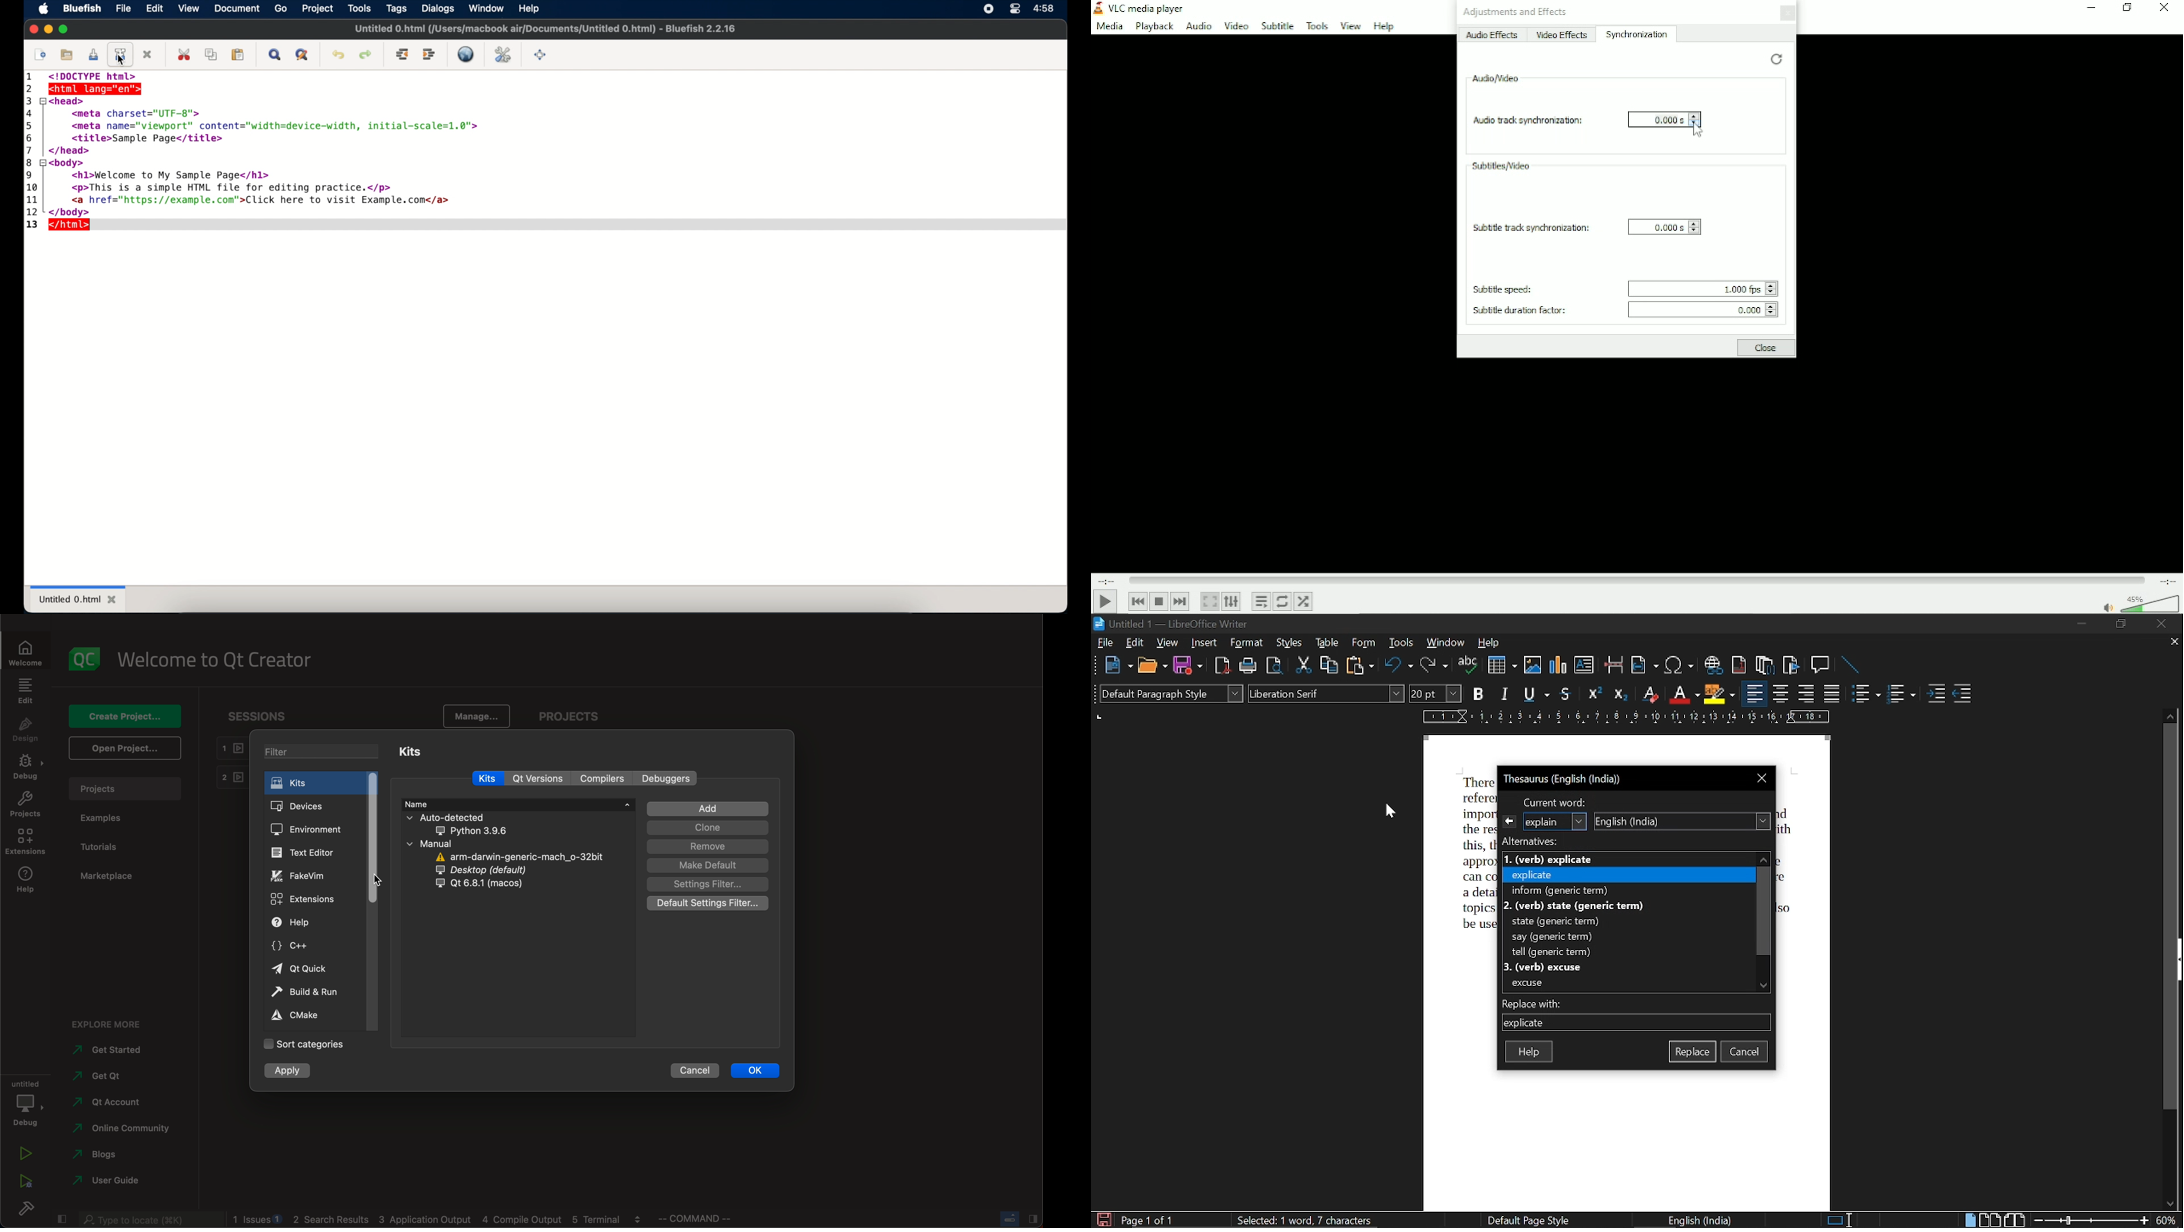 The height and width of the screenshot is (1232, 2184). What do you see at coordinates (33, 30) in the screenshot?
I see `close` at bounding box center [33, 30].